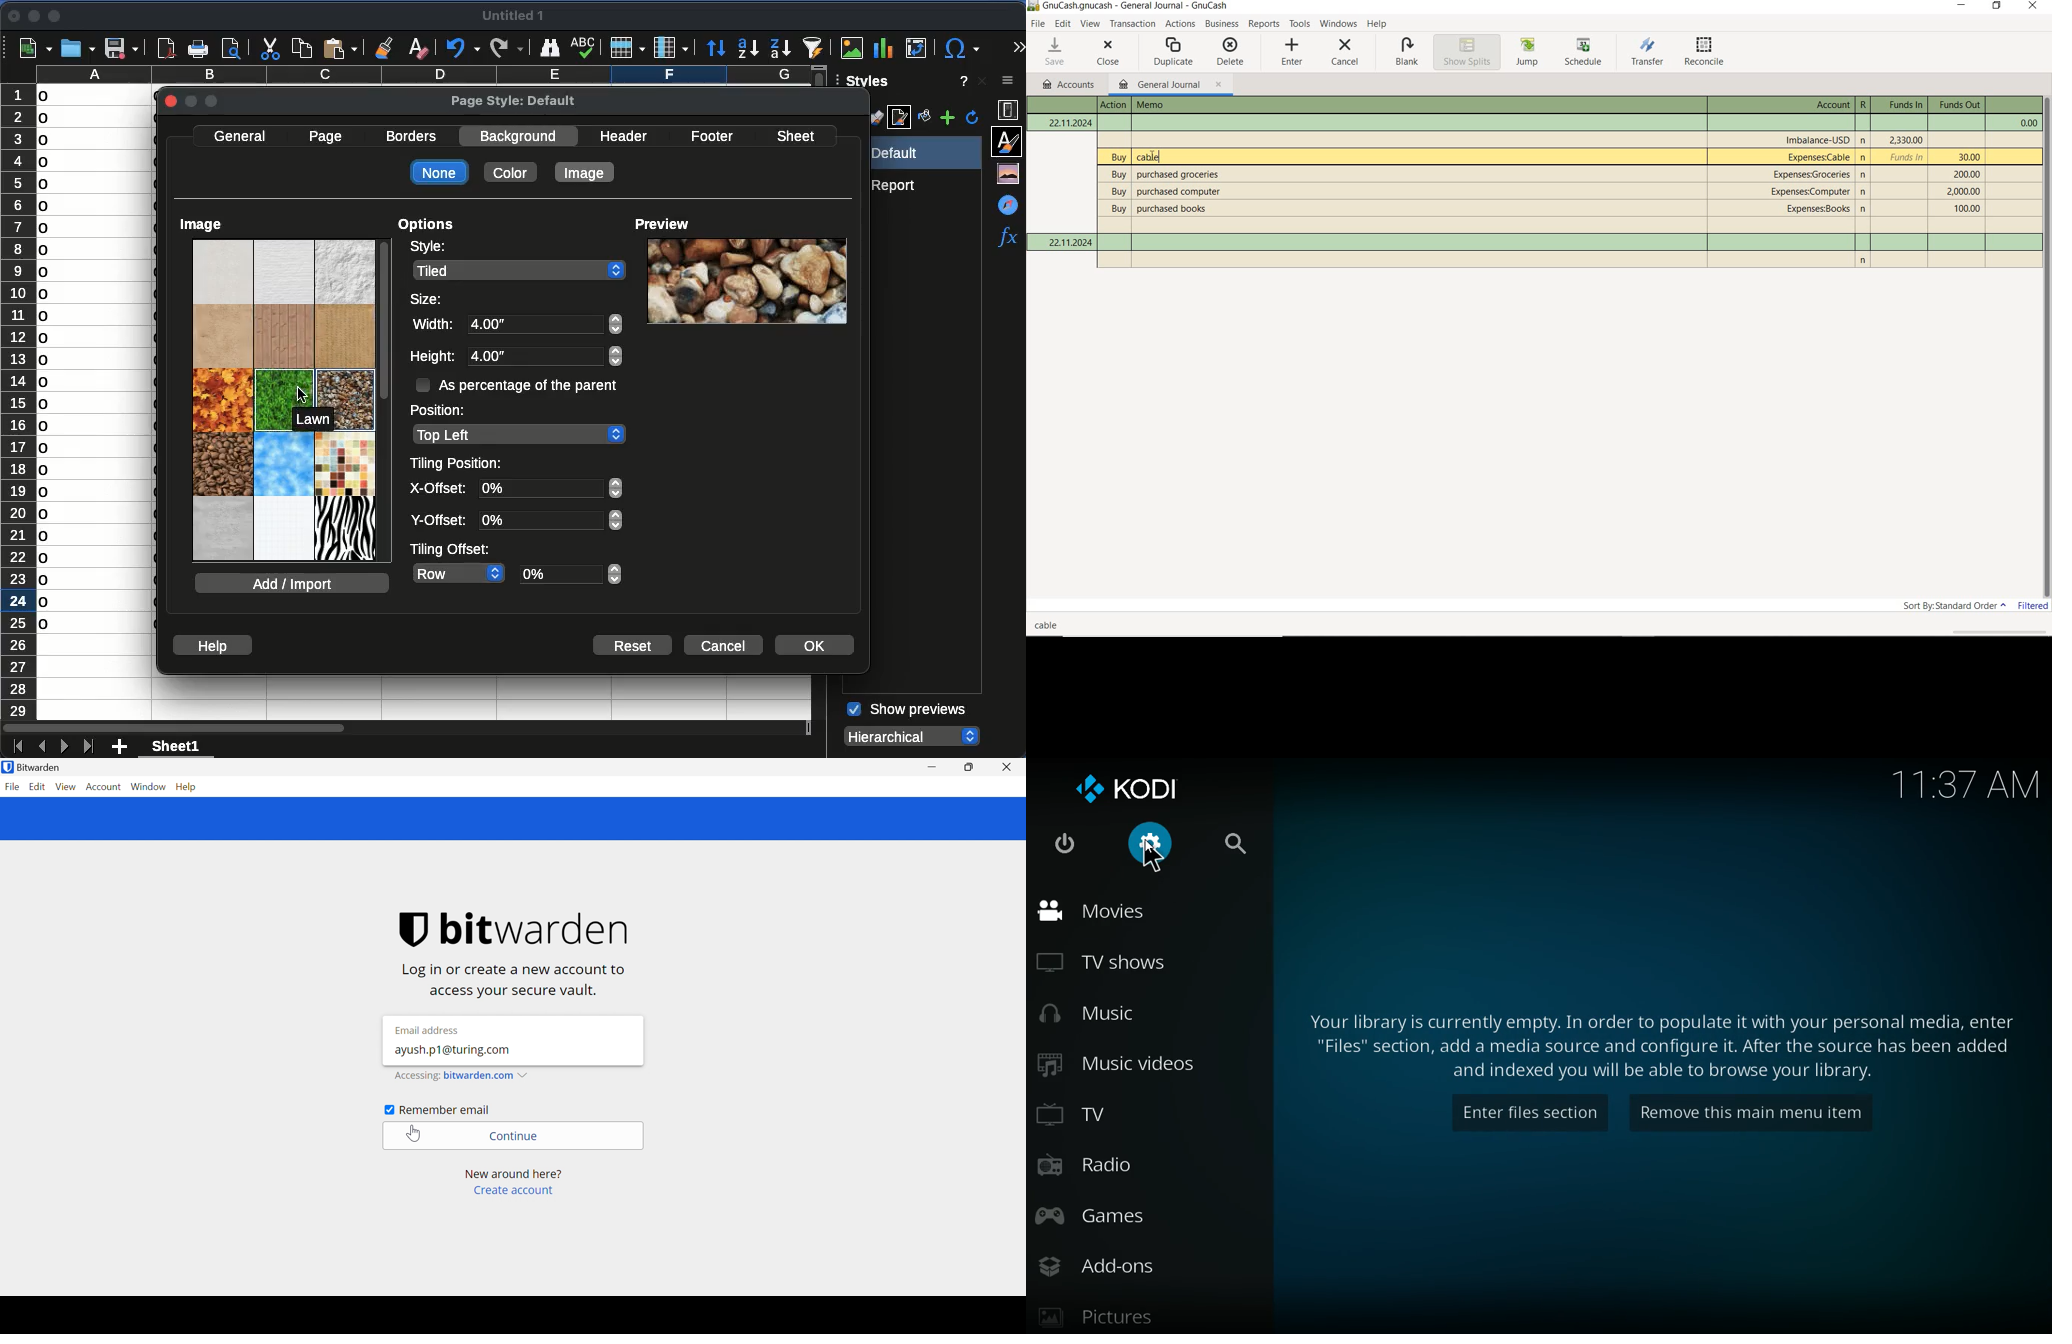  What do you see at coordinates (1707, 54) in the screenshot?
I see `reconcile` at bounding box center [1707, 54].